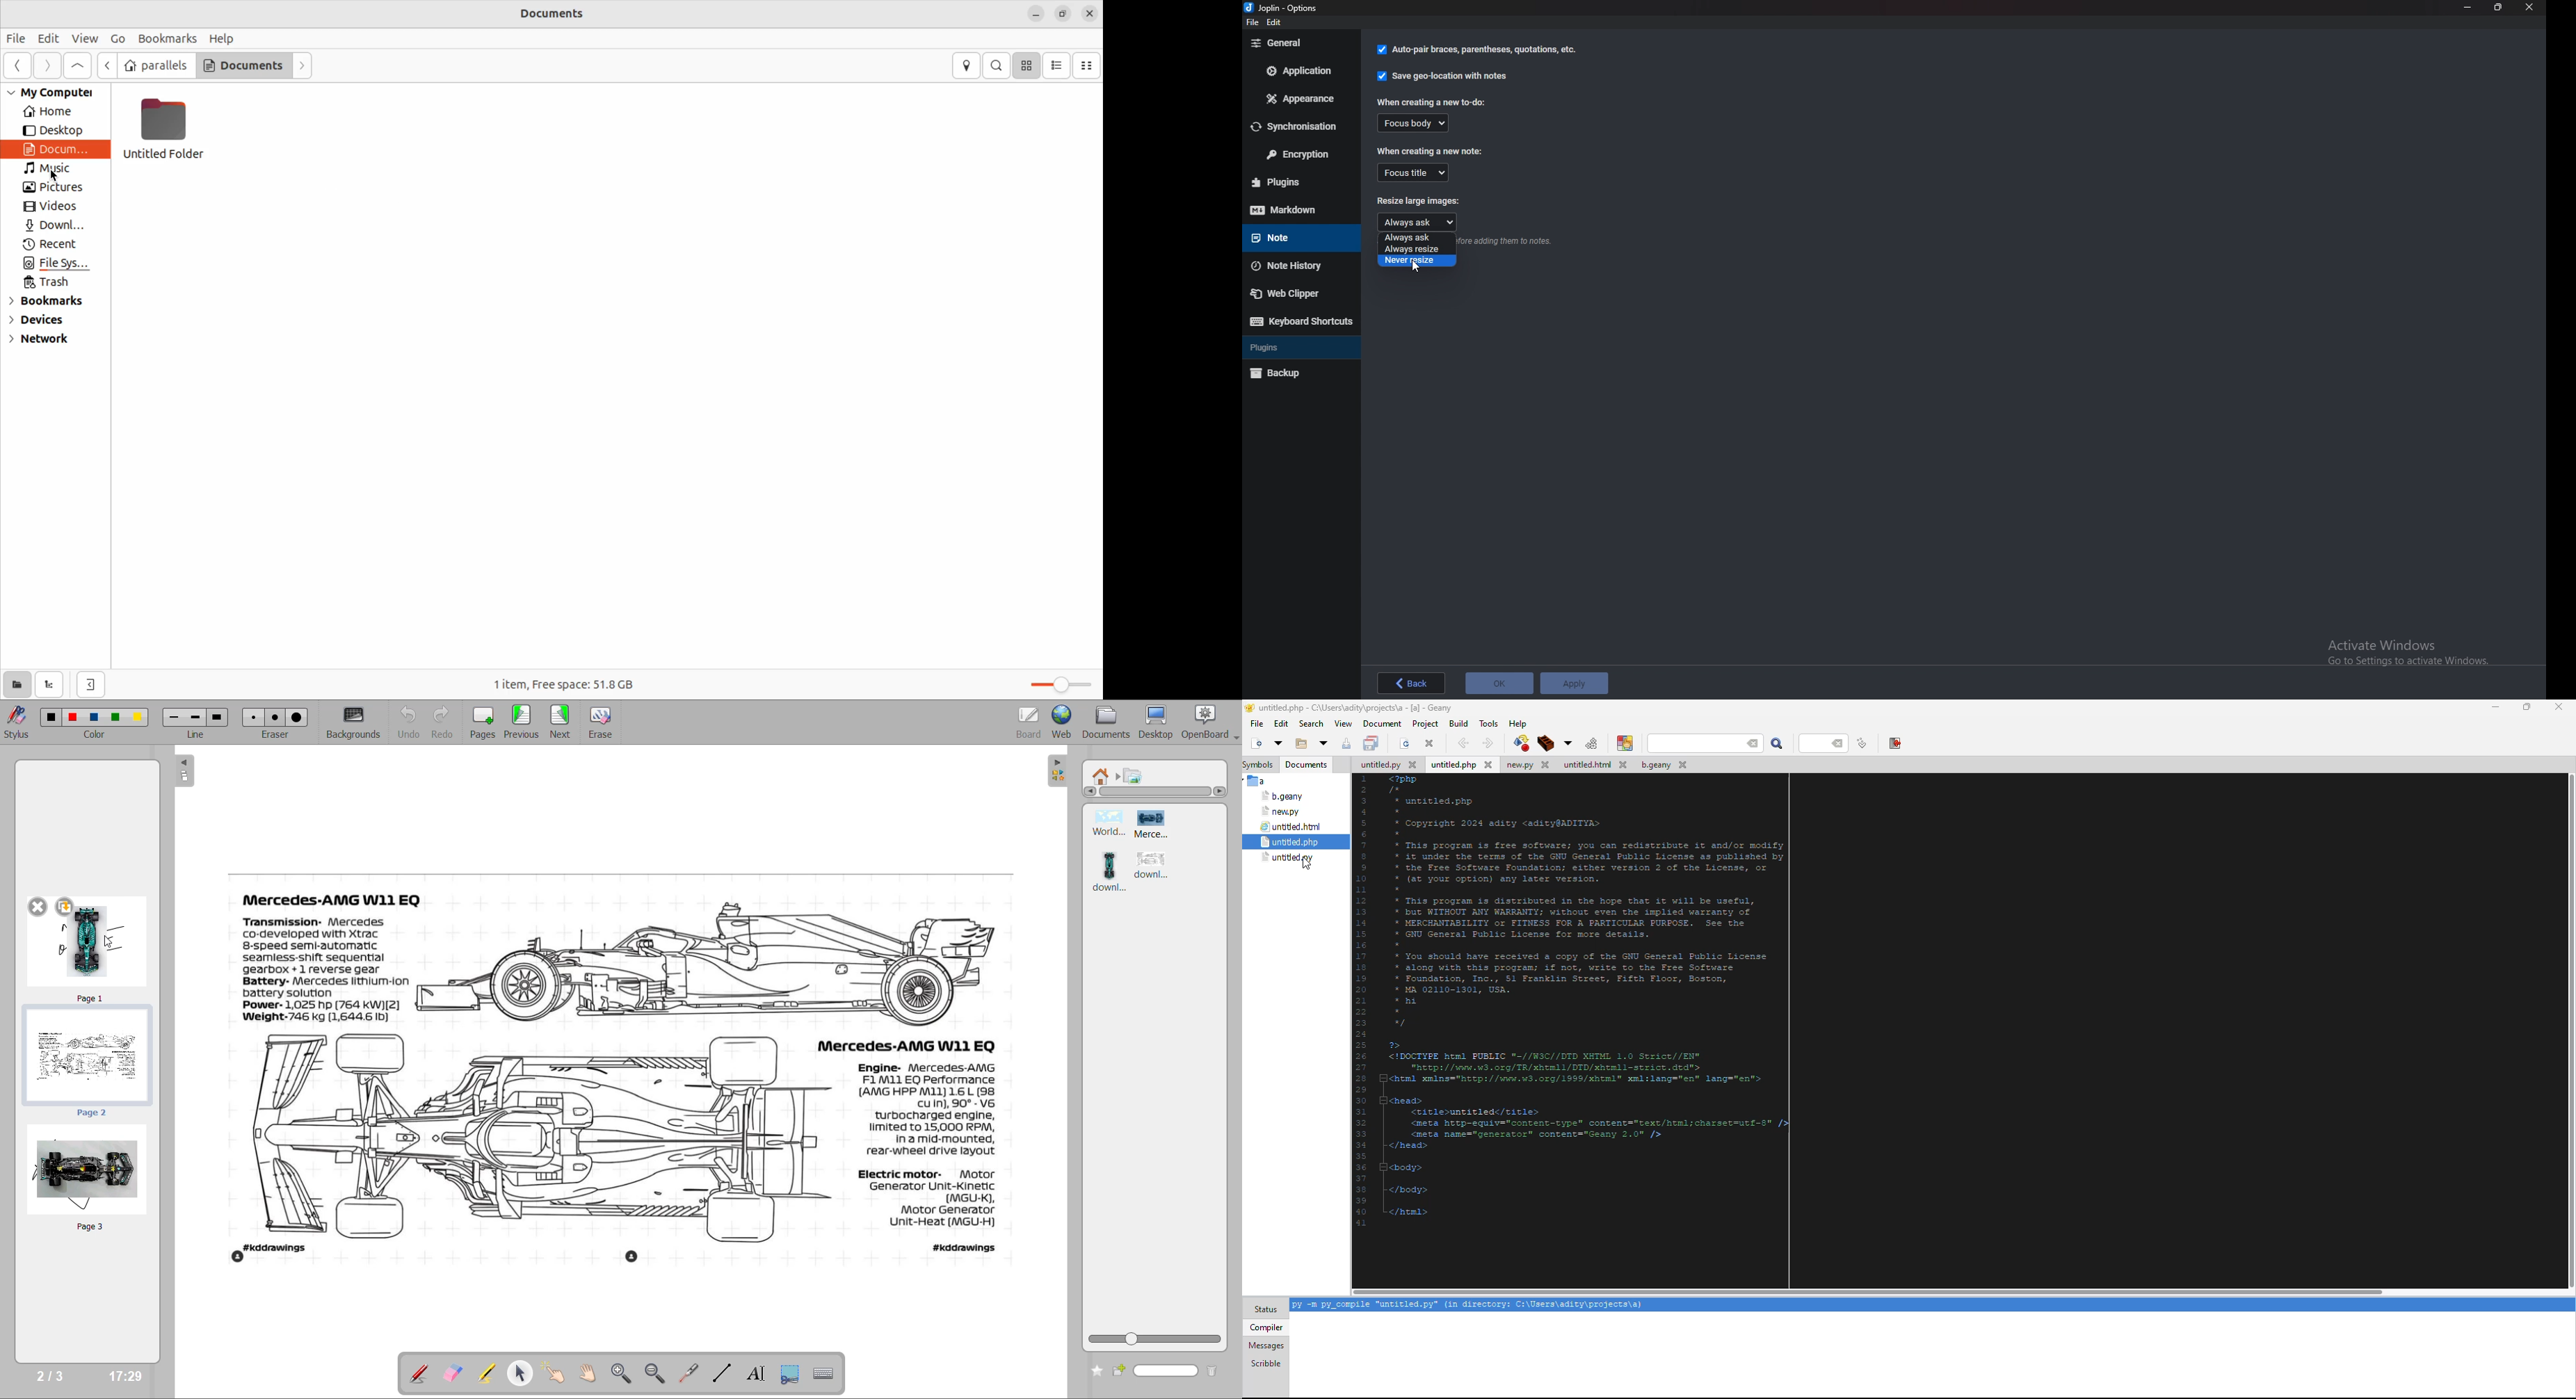 This screenshot has height=1400, width=2576. Describe the element at coordinates (47, 66) in the screenshot. I see `go next` at that location.